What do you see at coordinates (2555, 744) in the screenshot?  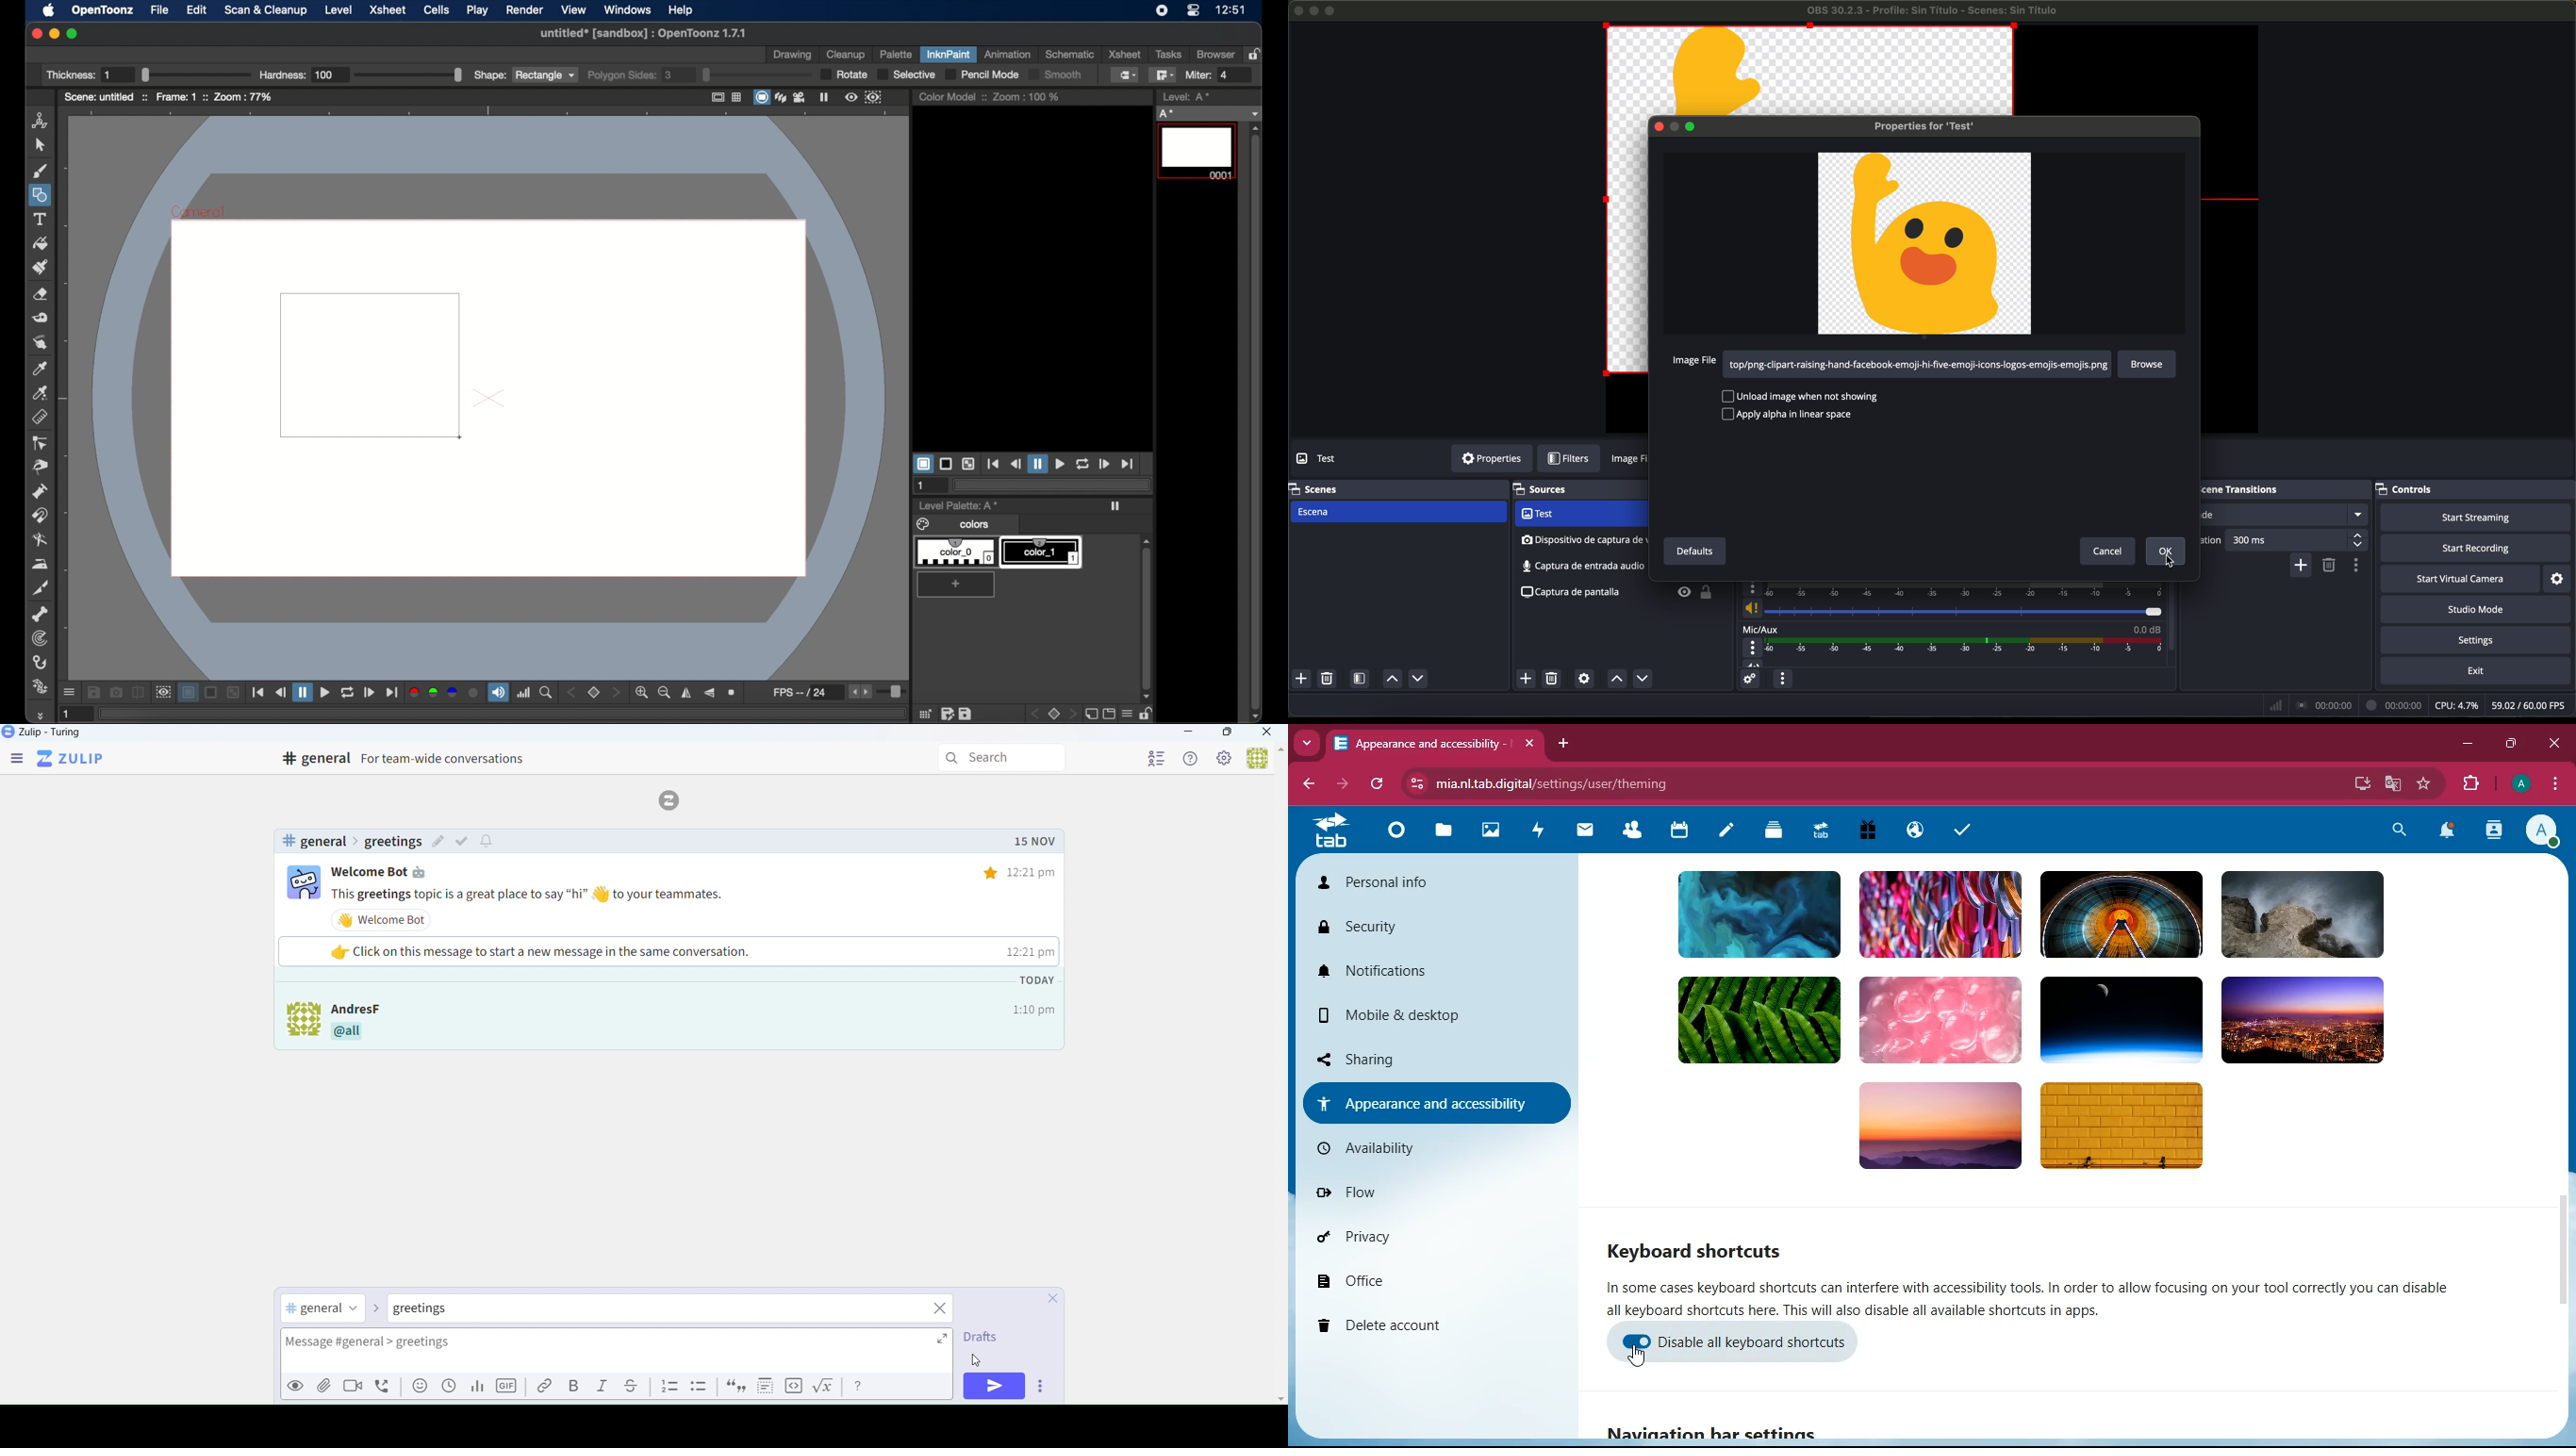 I see `close` at bounding box center [2555, 744].